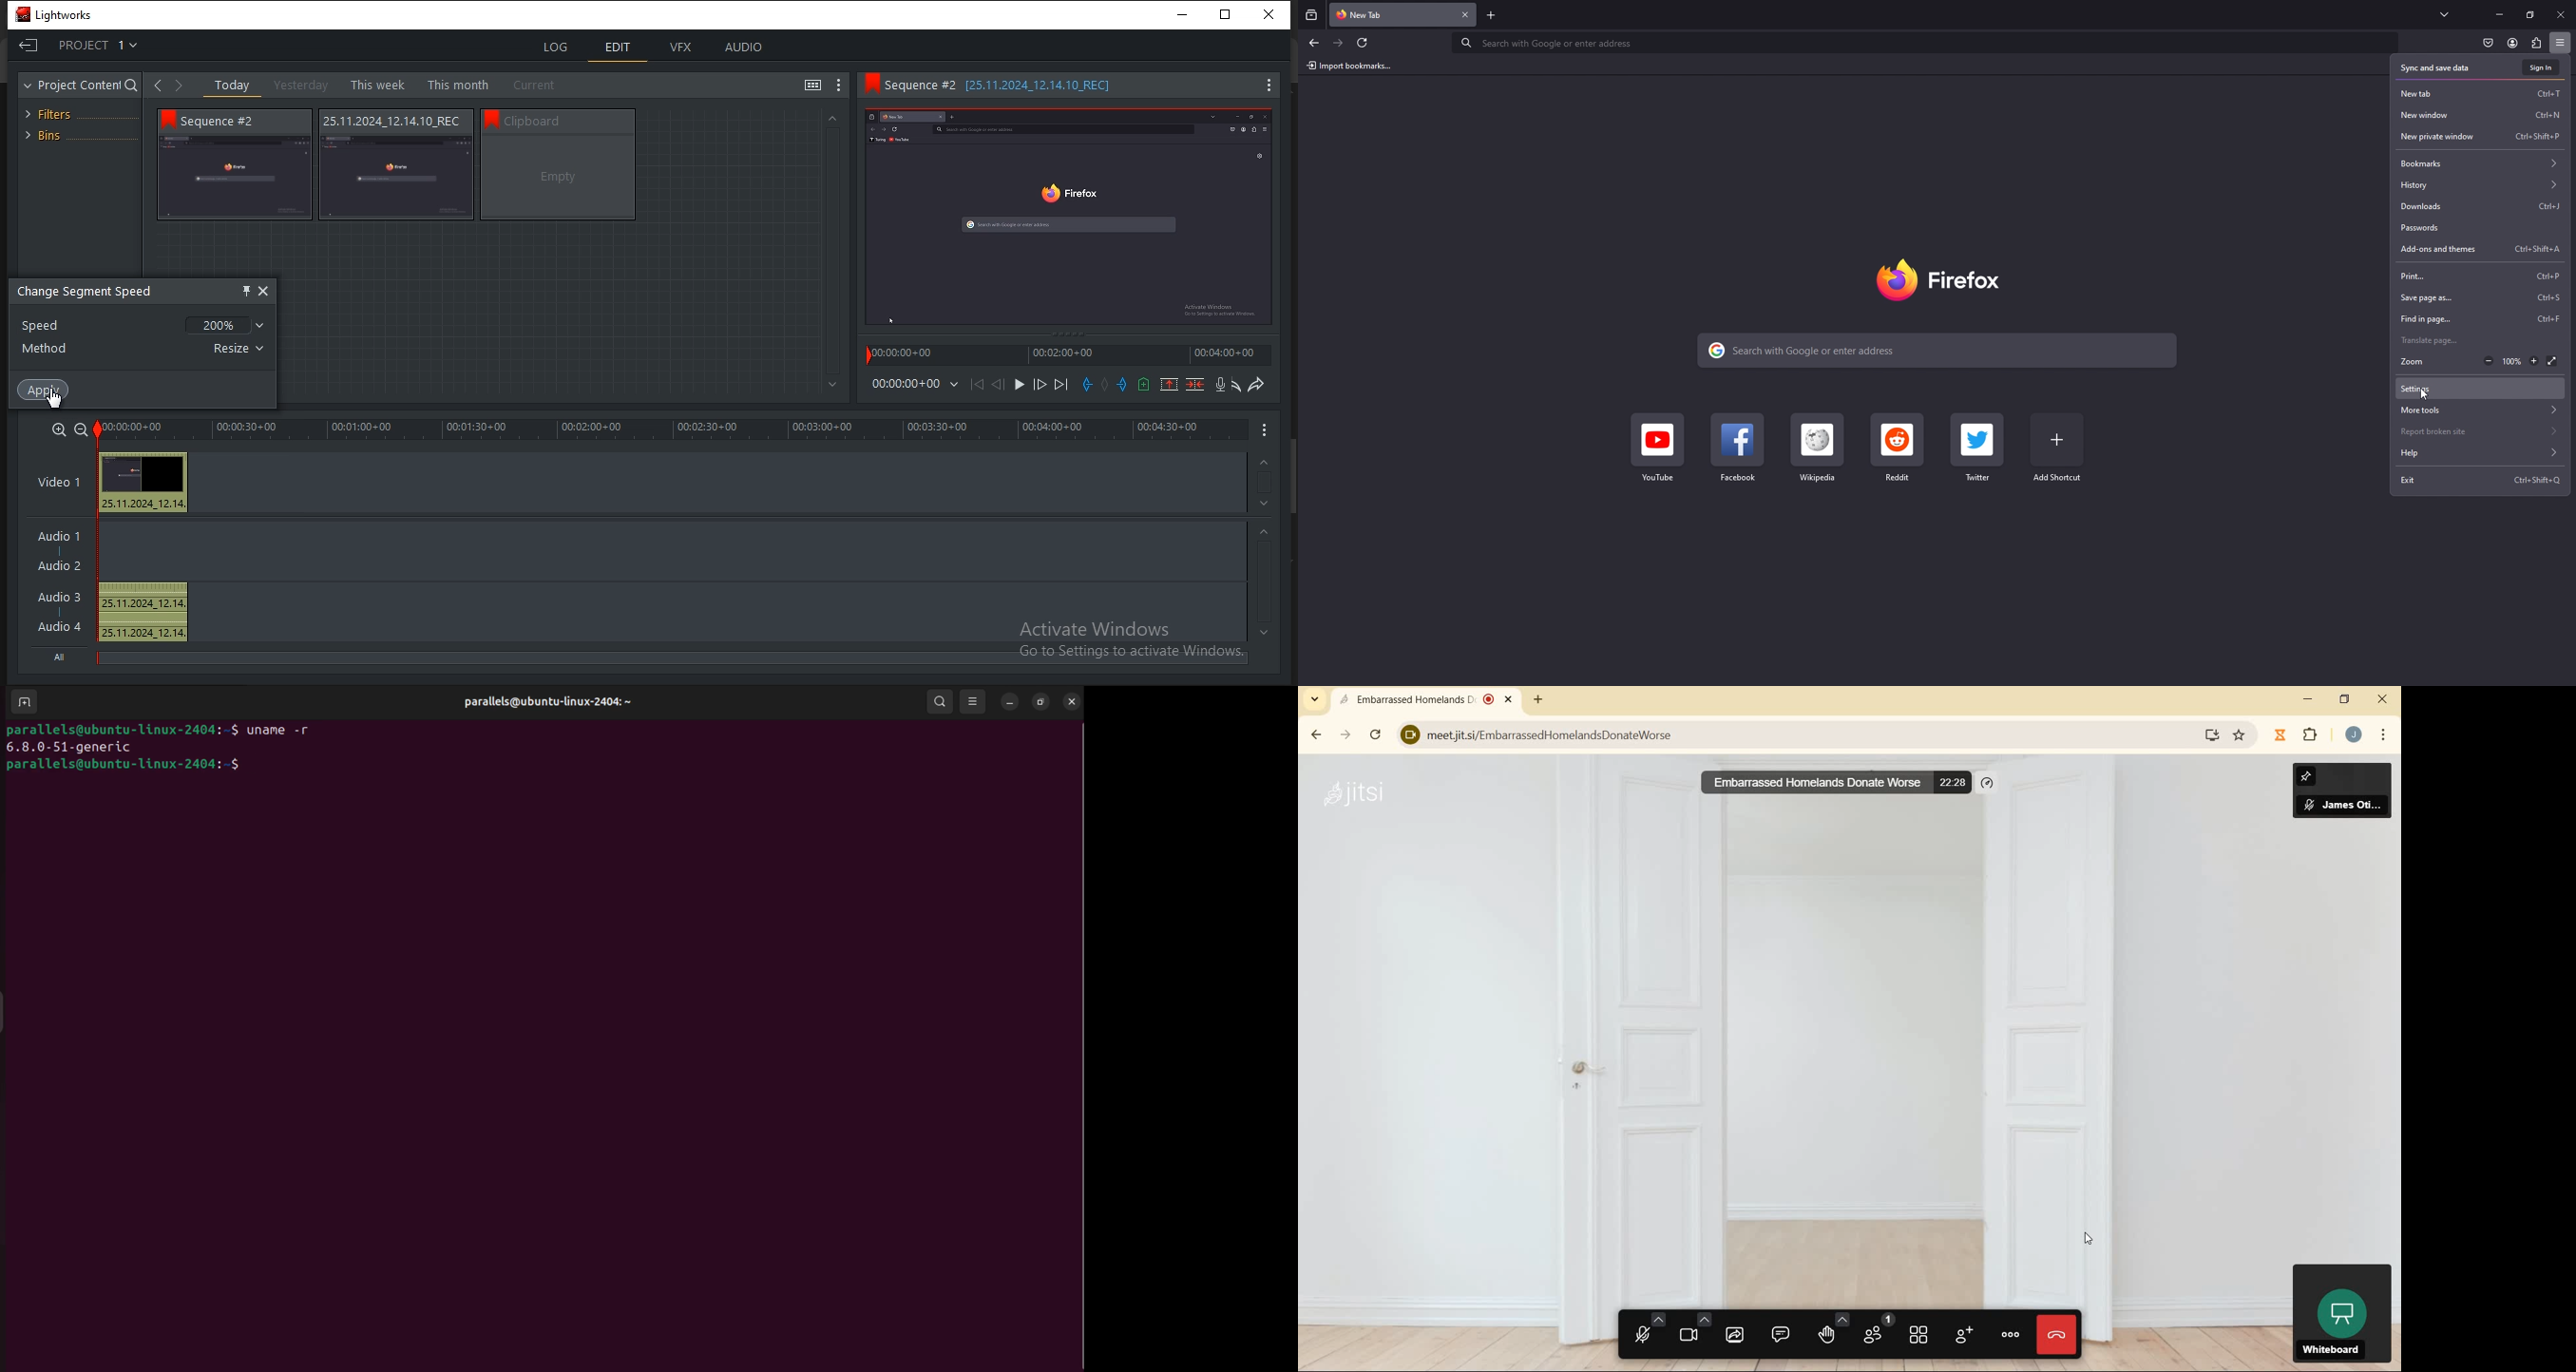 This screenshot has height=1372, width=2576. I want to click on new tab, so click(2481, 93).